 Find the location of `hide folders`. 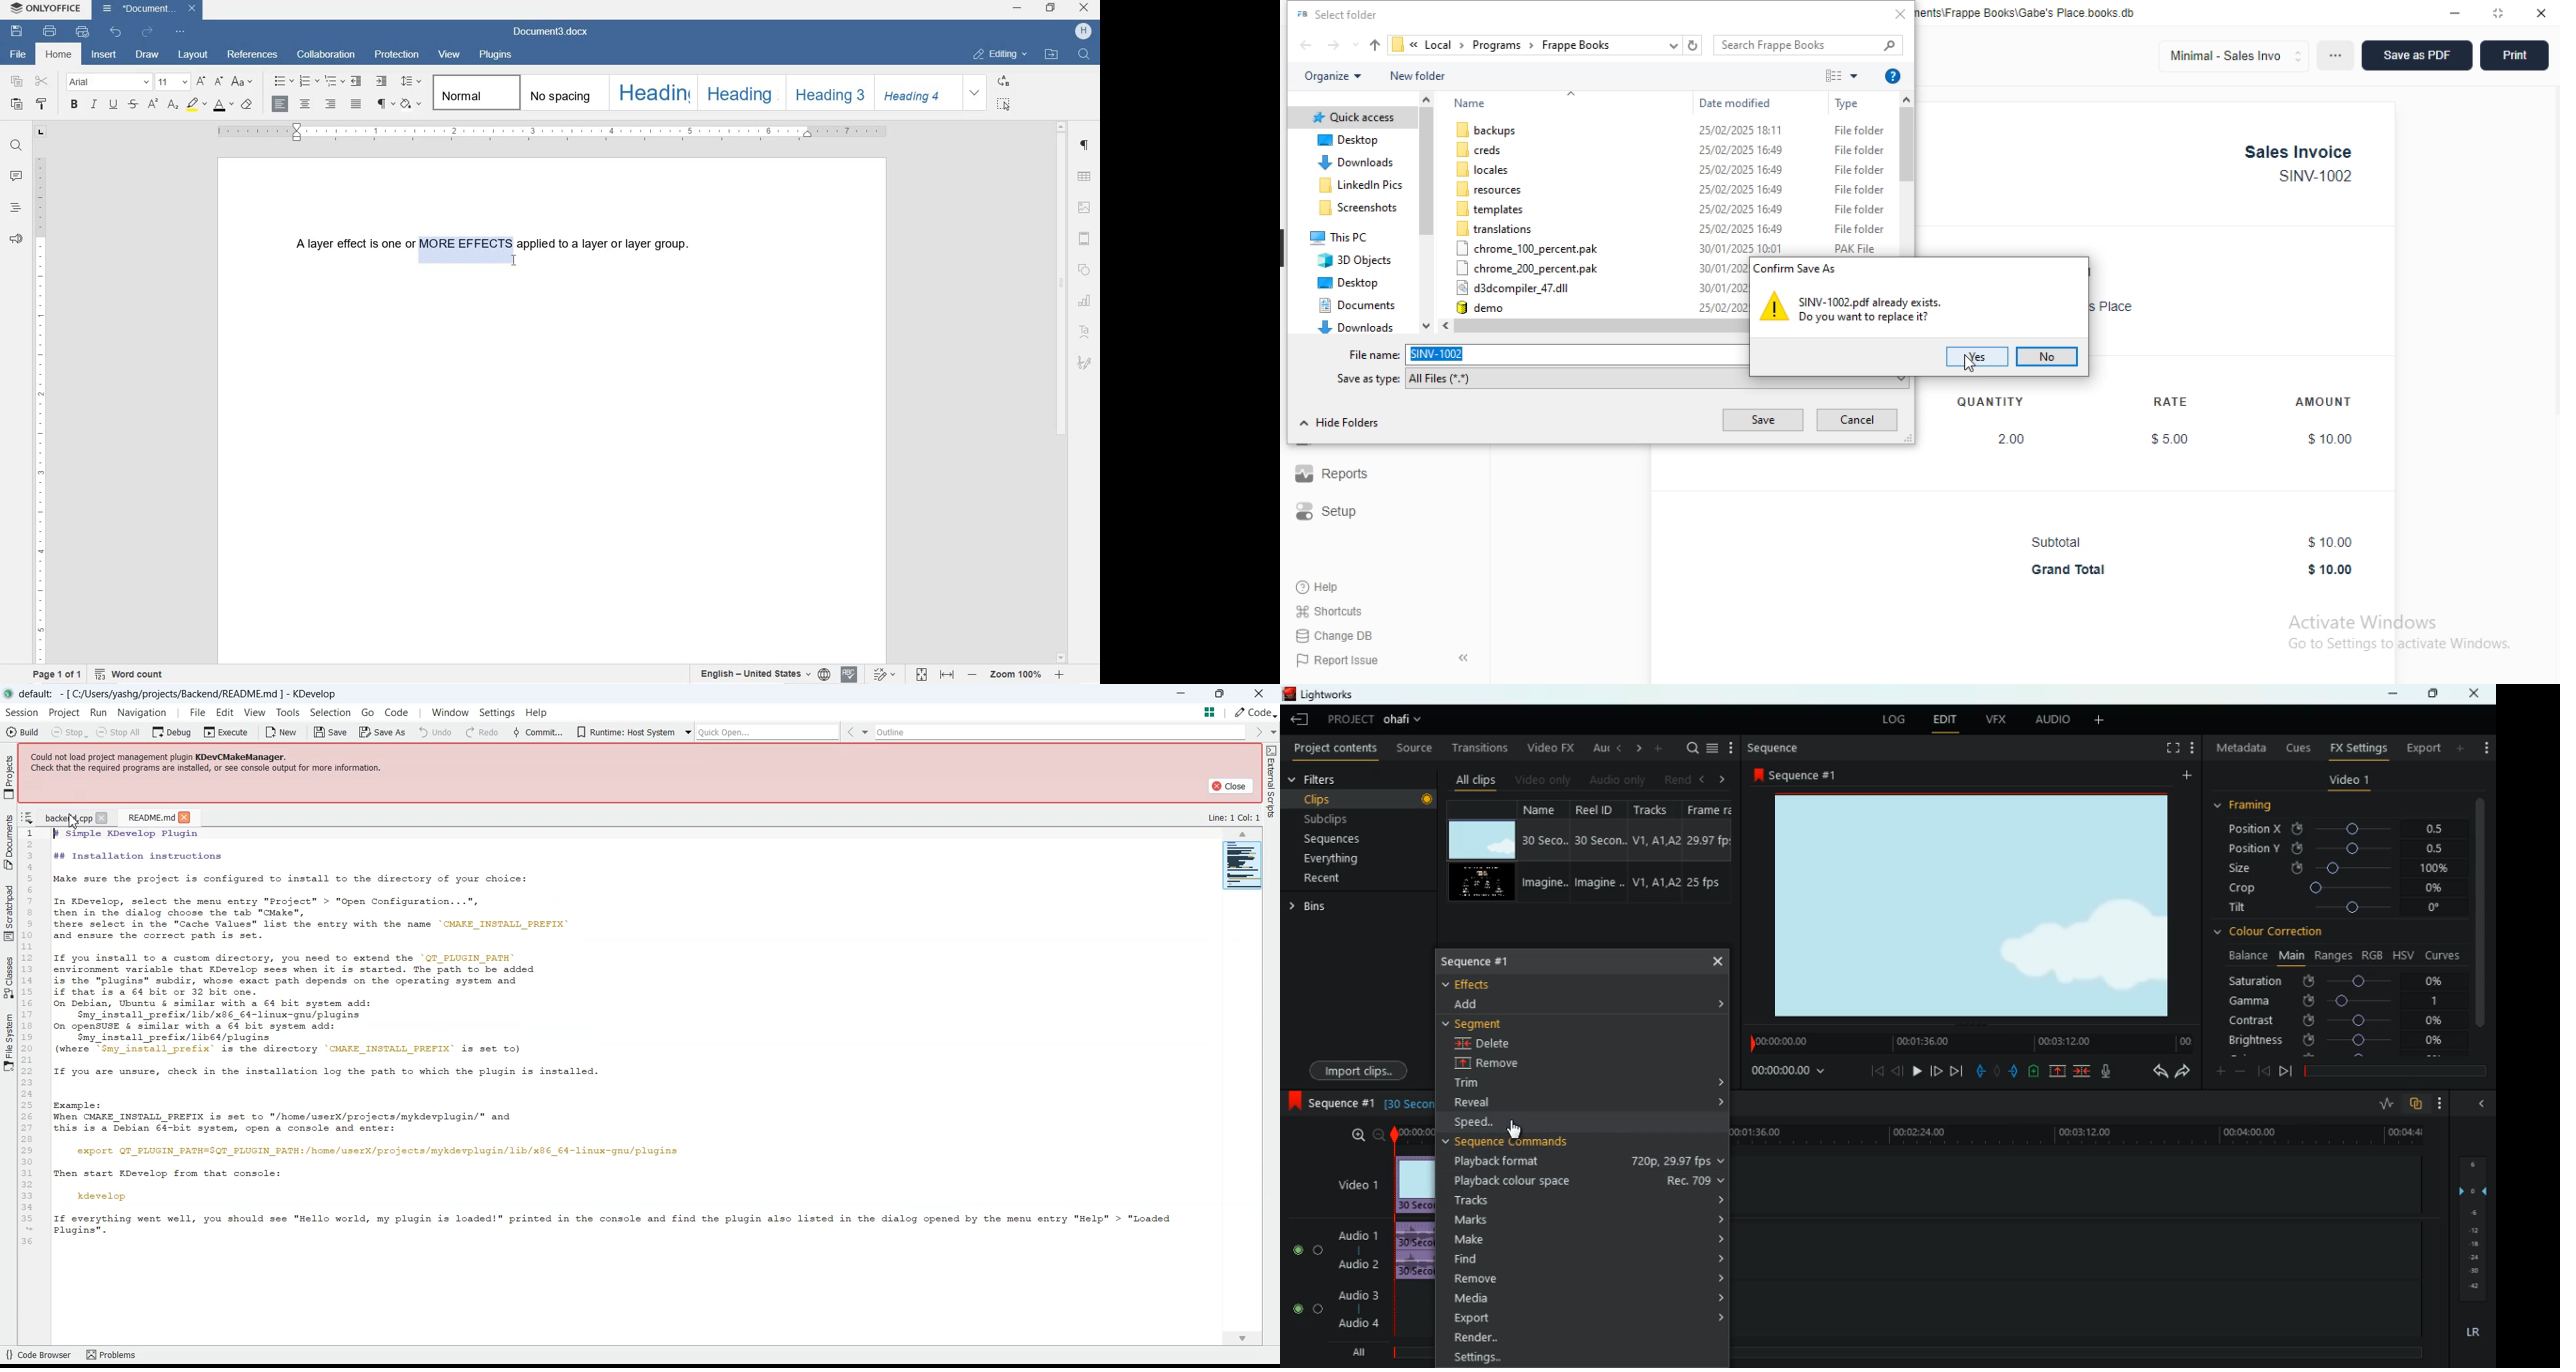

hide folders is located at coordinates (1339, 423).